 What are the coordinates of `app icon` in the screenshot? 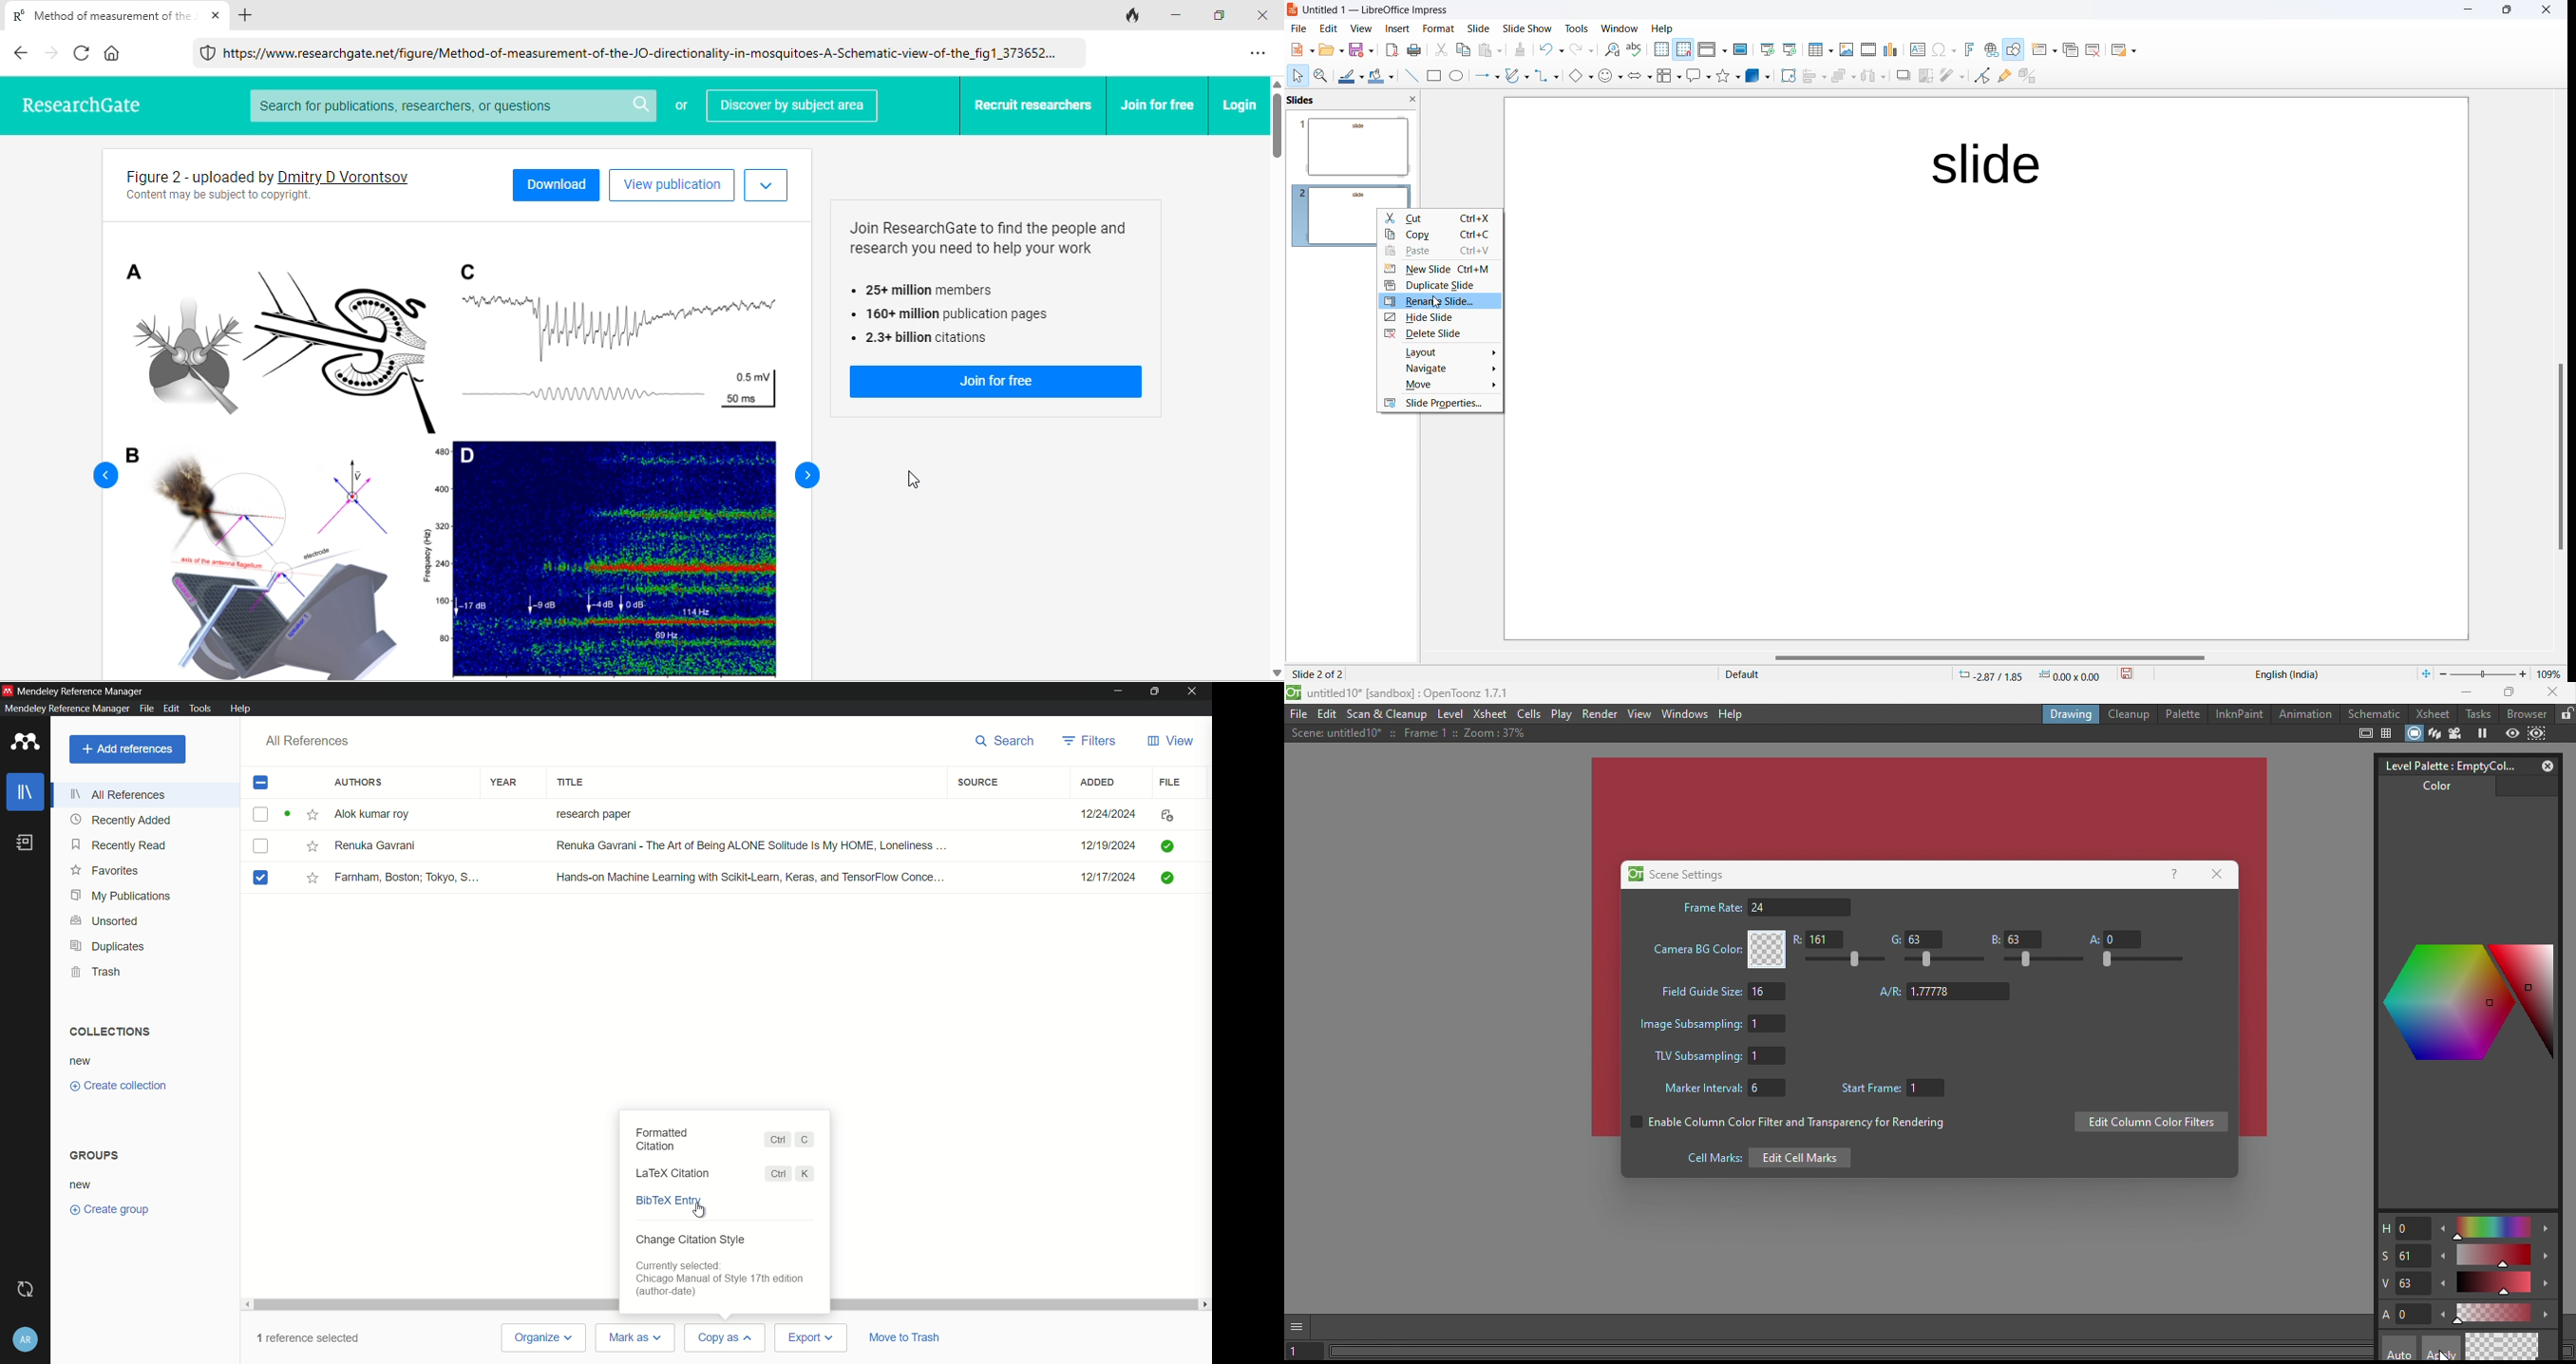 It's located at (25, 741).